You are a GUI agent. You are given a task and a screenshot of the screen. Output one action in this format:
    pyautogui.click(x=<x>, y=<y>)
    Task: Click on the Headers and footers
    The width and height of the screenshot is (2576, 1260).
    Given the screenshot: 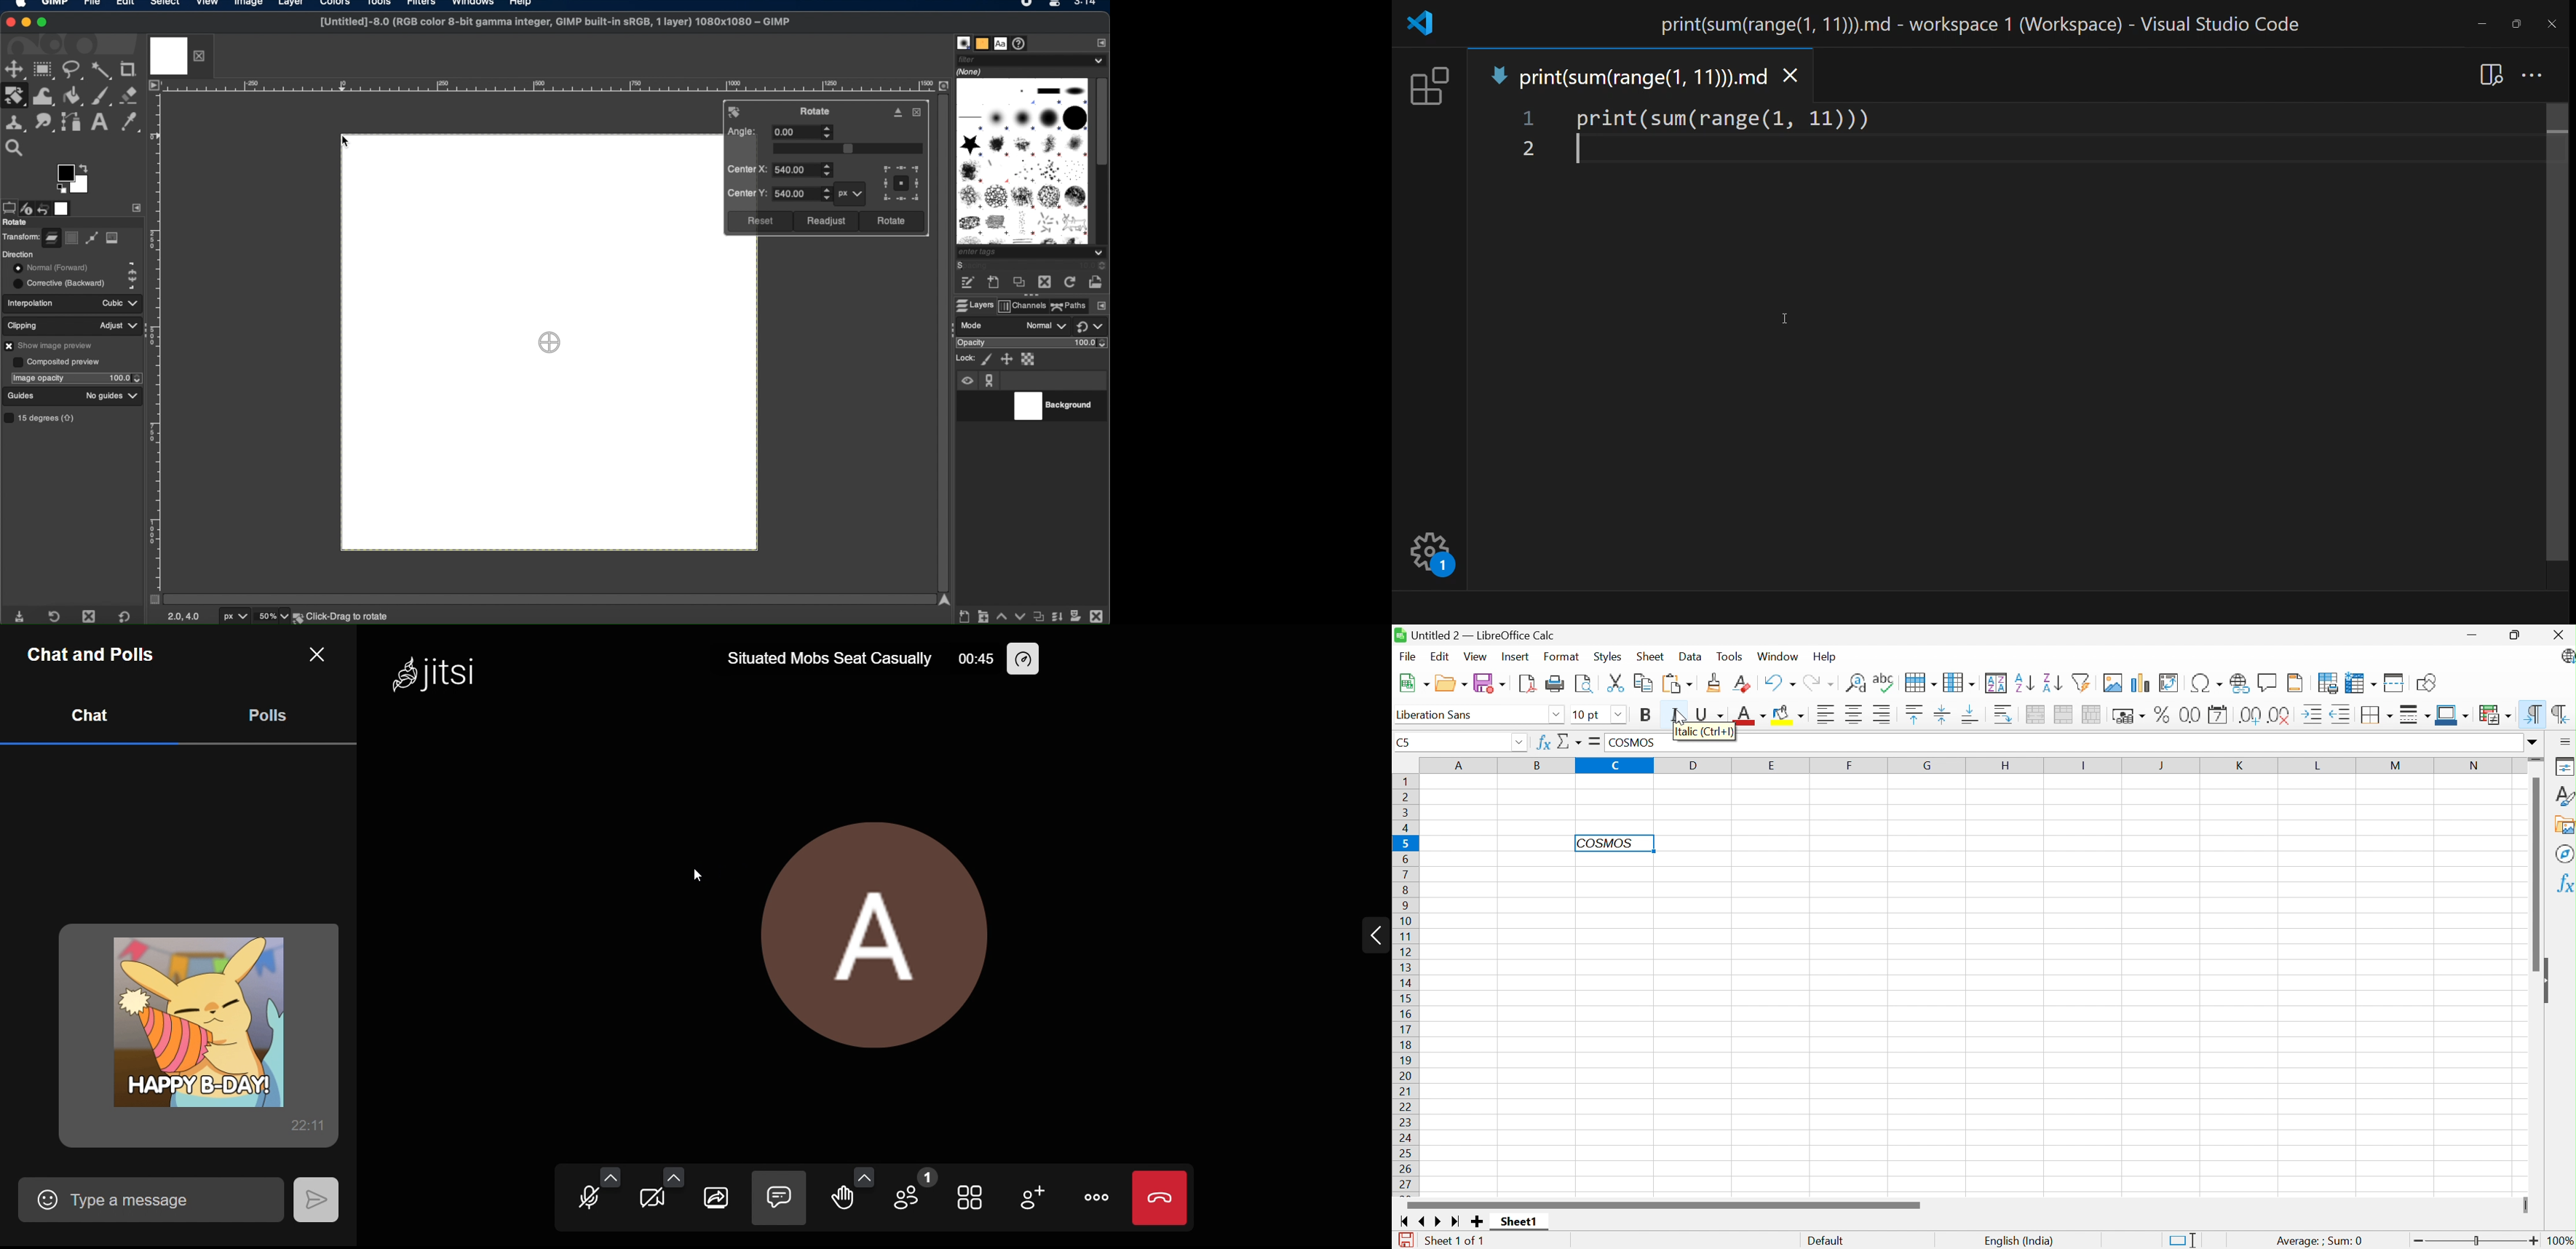 What is the action you would take?
    pyautogui.click(x=2295, y=684)
    